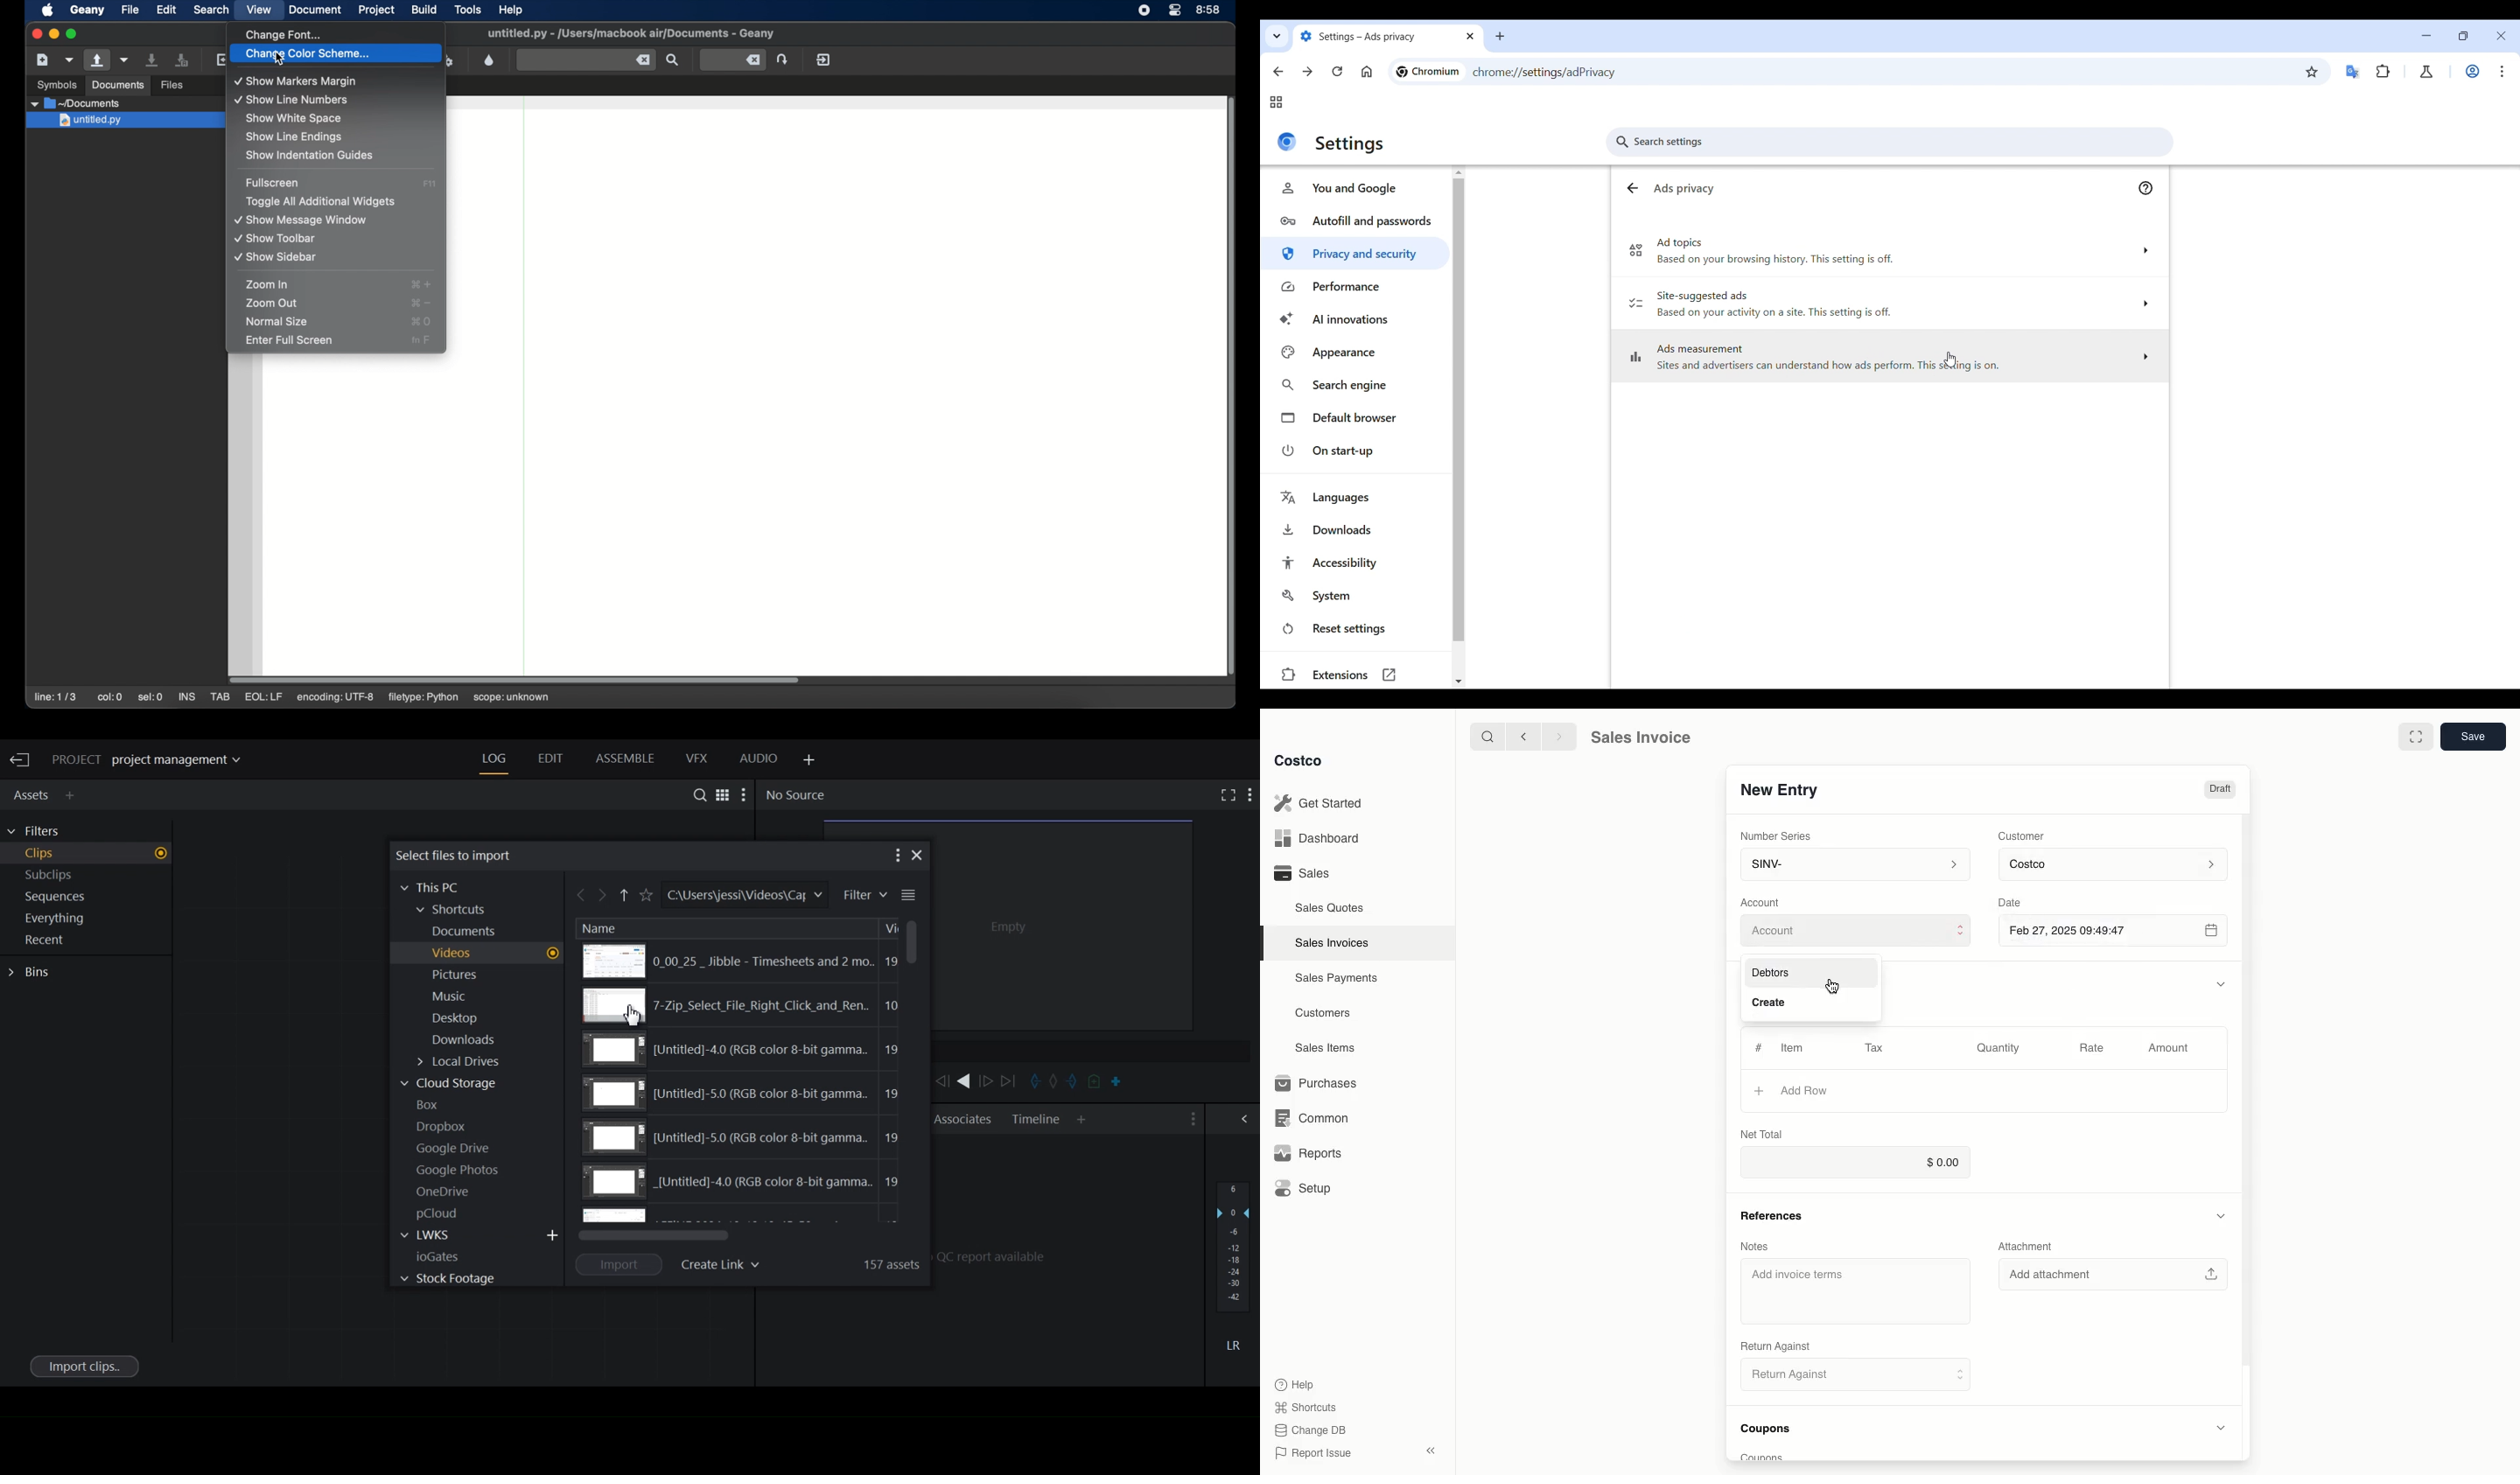  What do you see at coordinates (744, 1184) in the screenshot?
I see `RGB color` at bounding box center [744, 1184].